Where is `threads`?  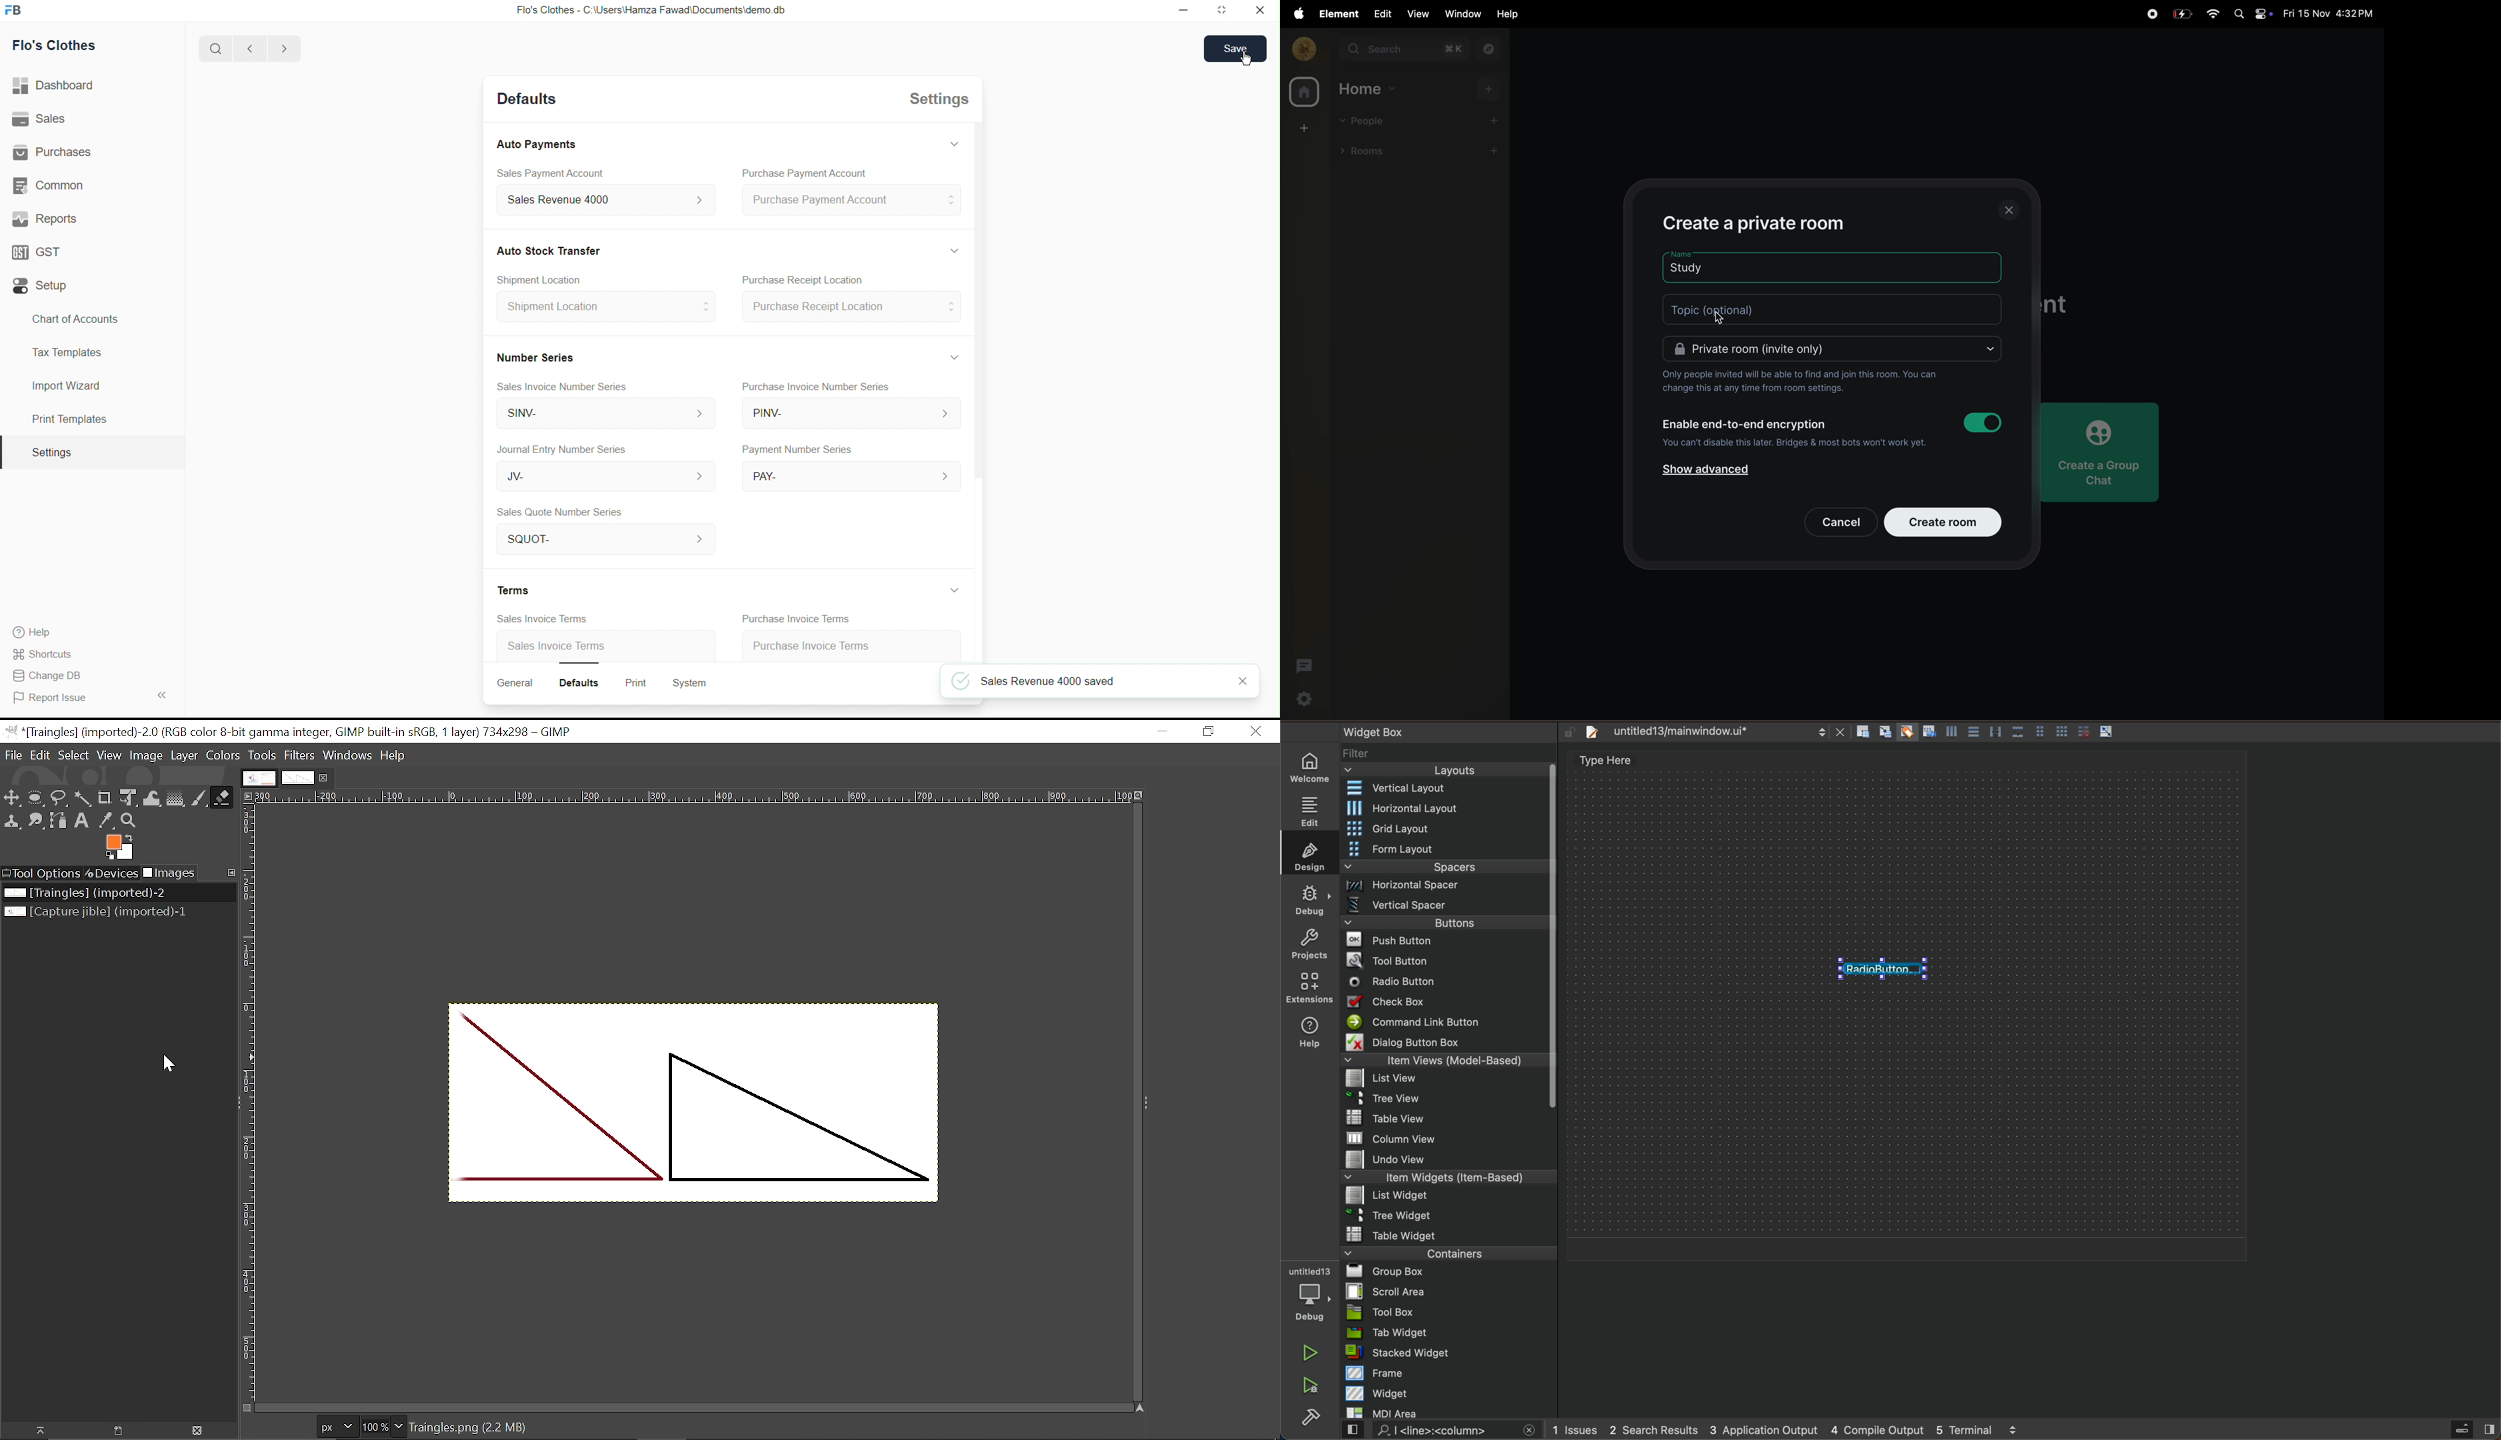
threads is located at coordinates (1302, 665).